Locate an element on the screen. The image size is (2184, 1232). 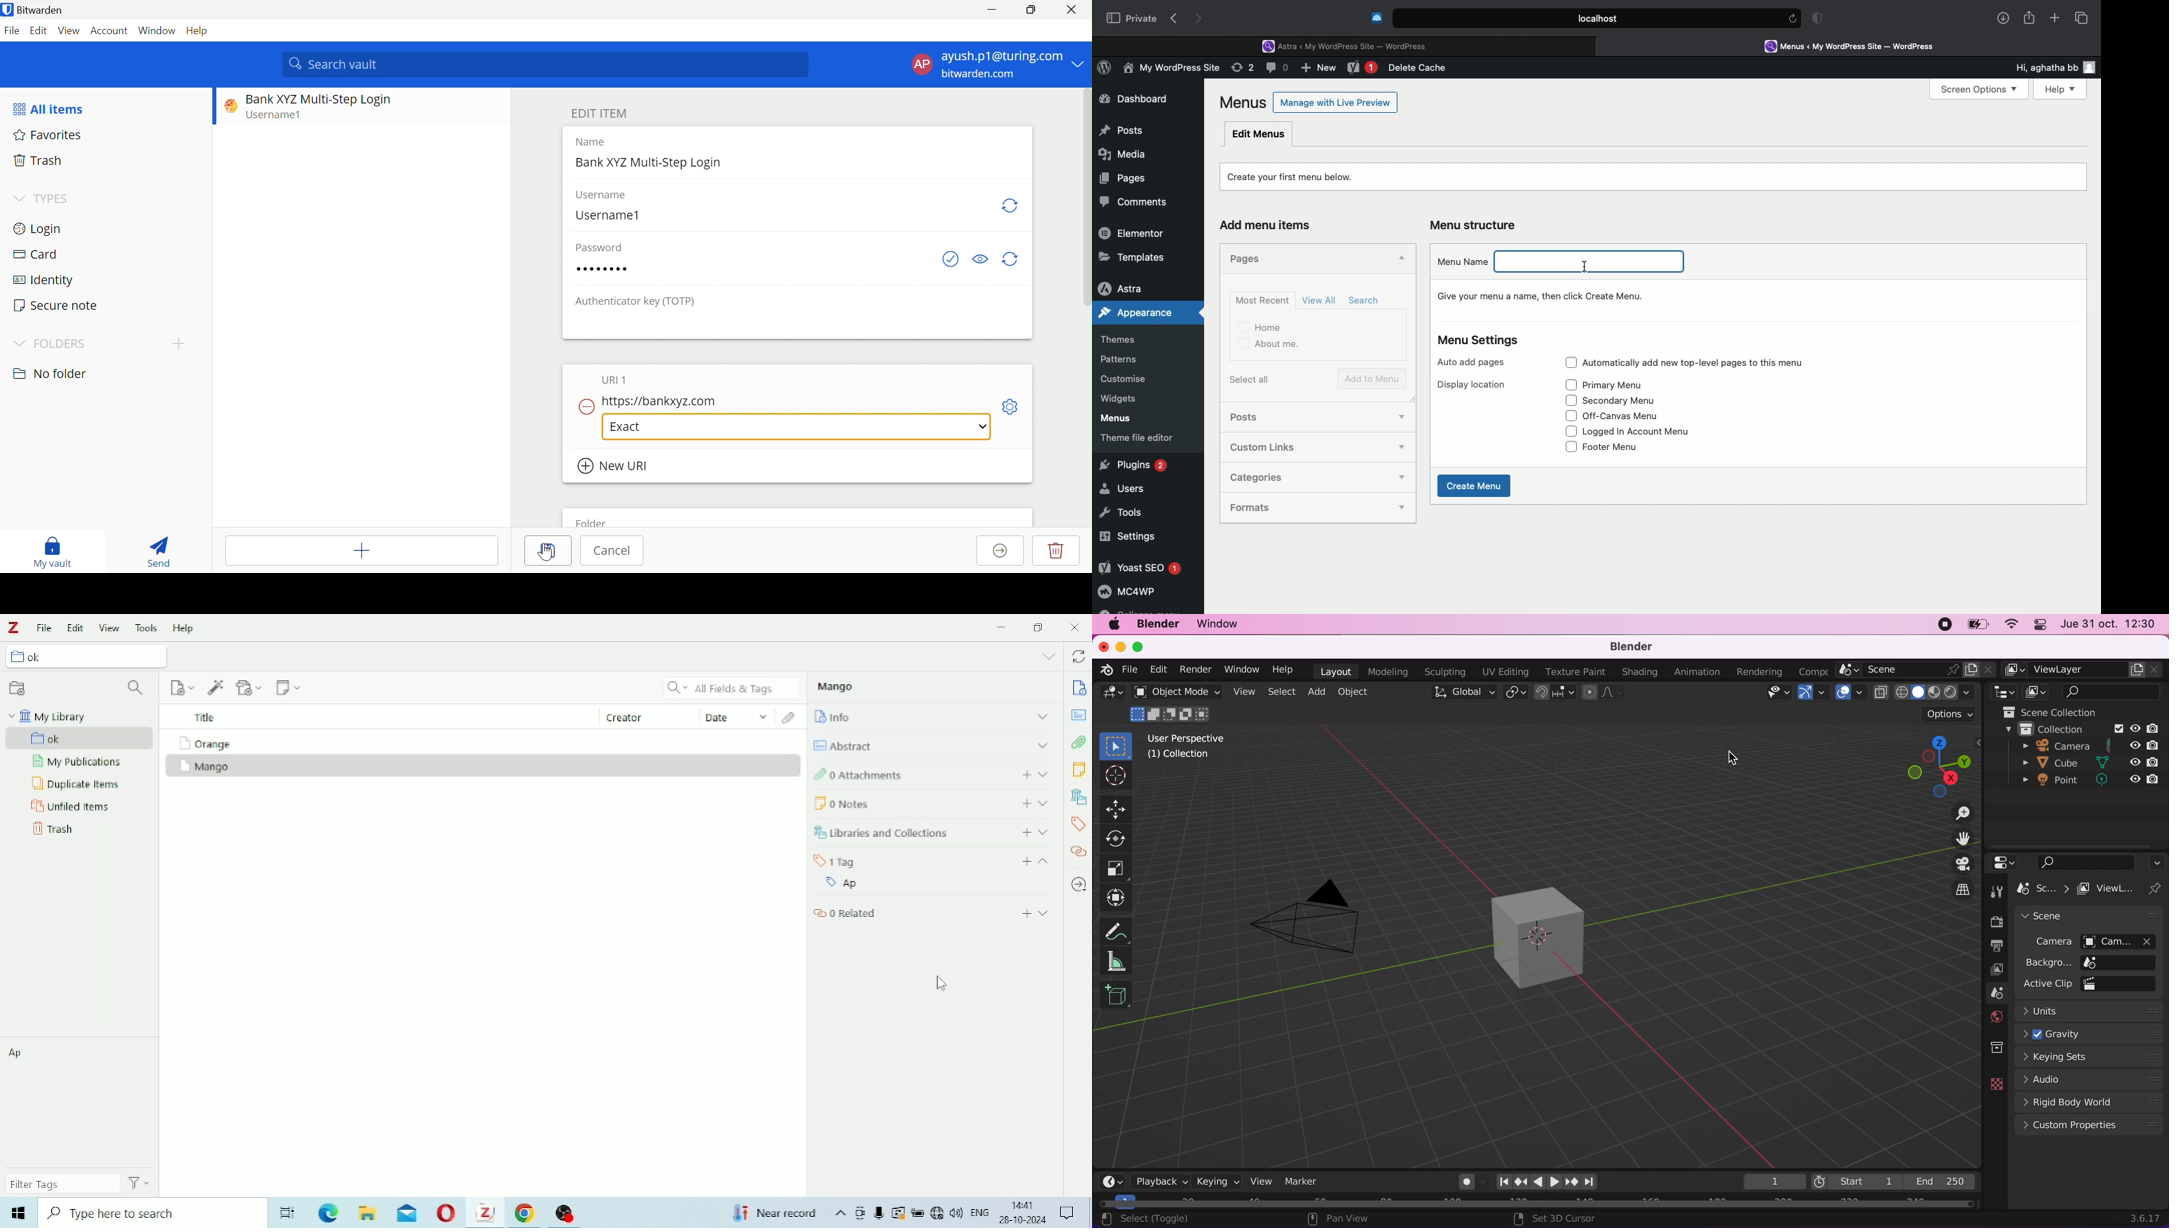
Attachments is located at coordinates (932, 773).